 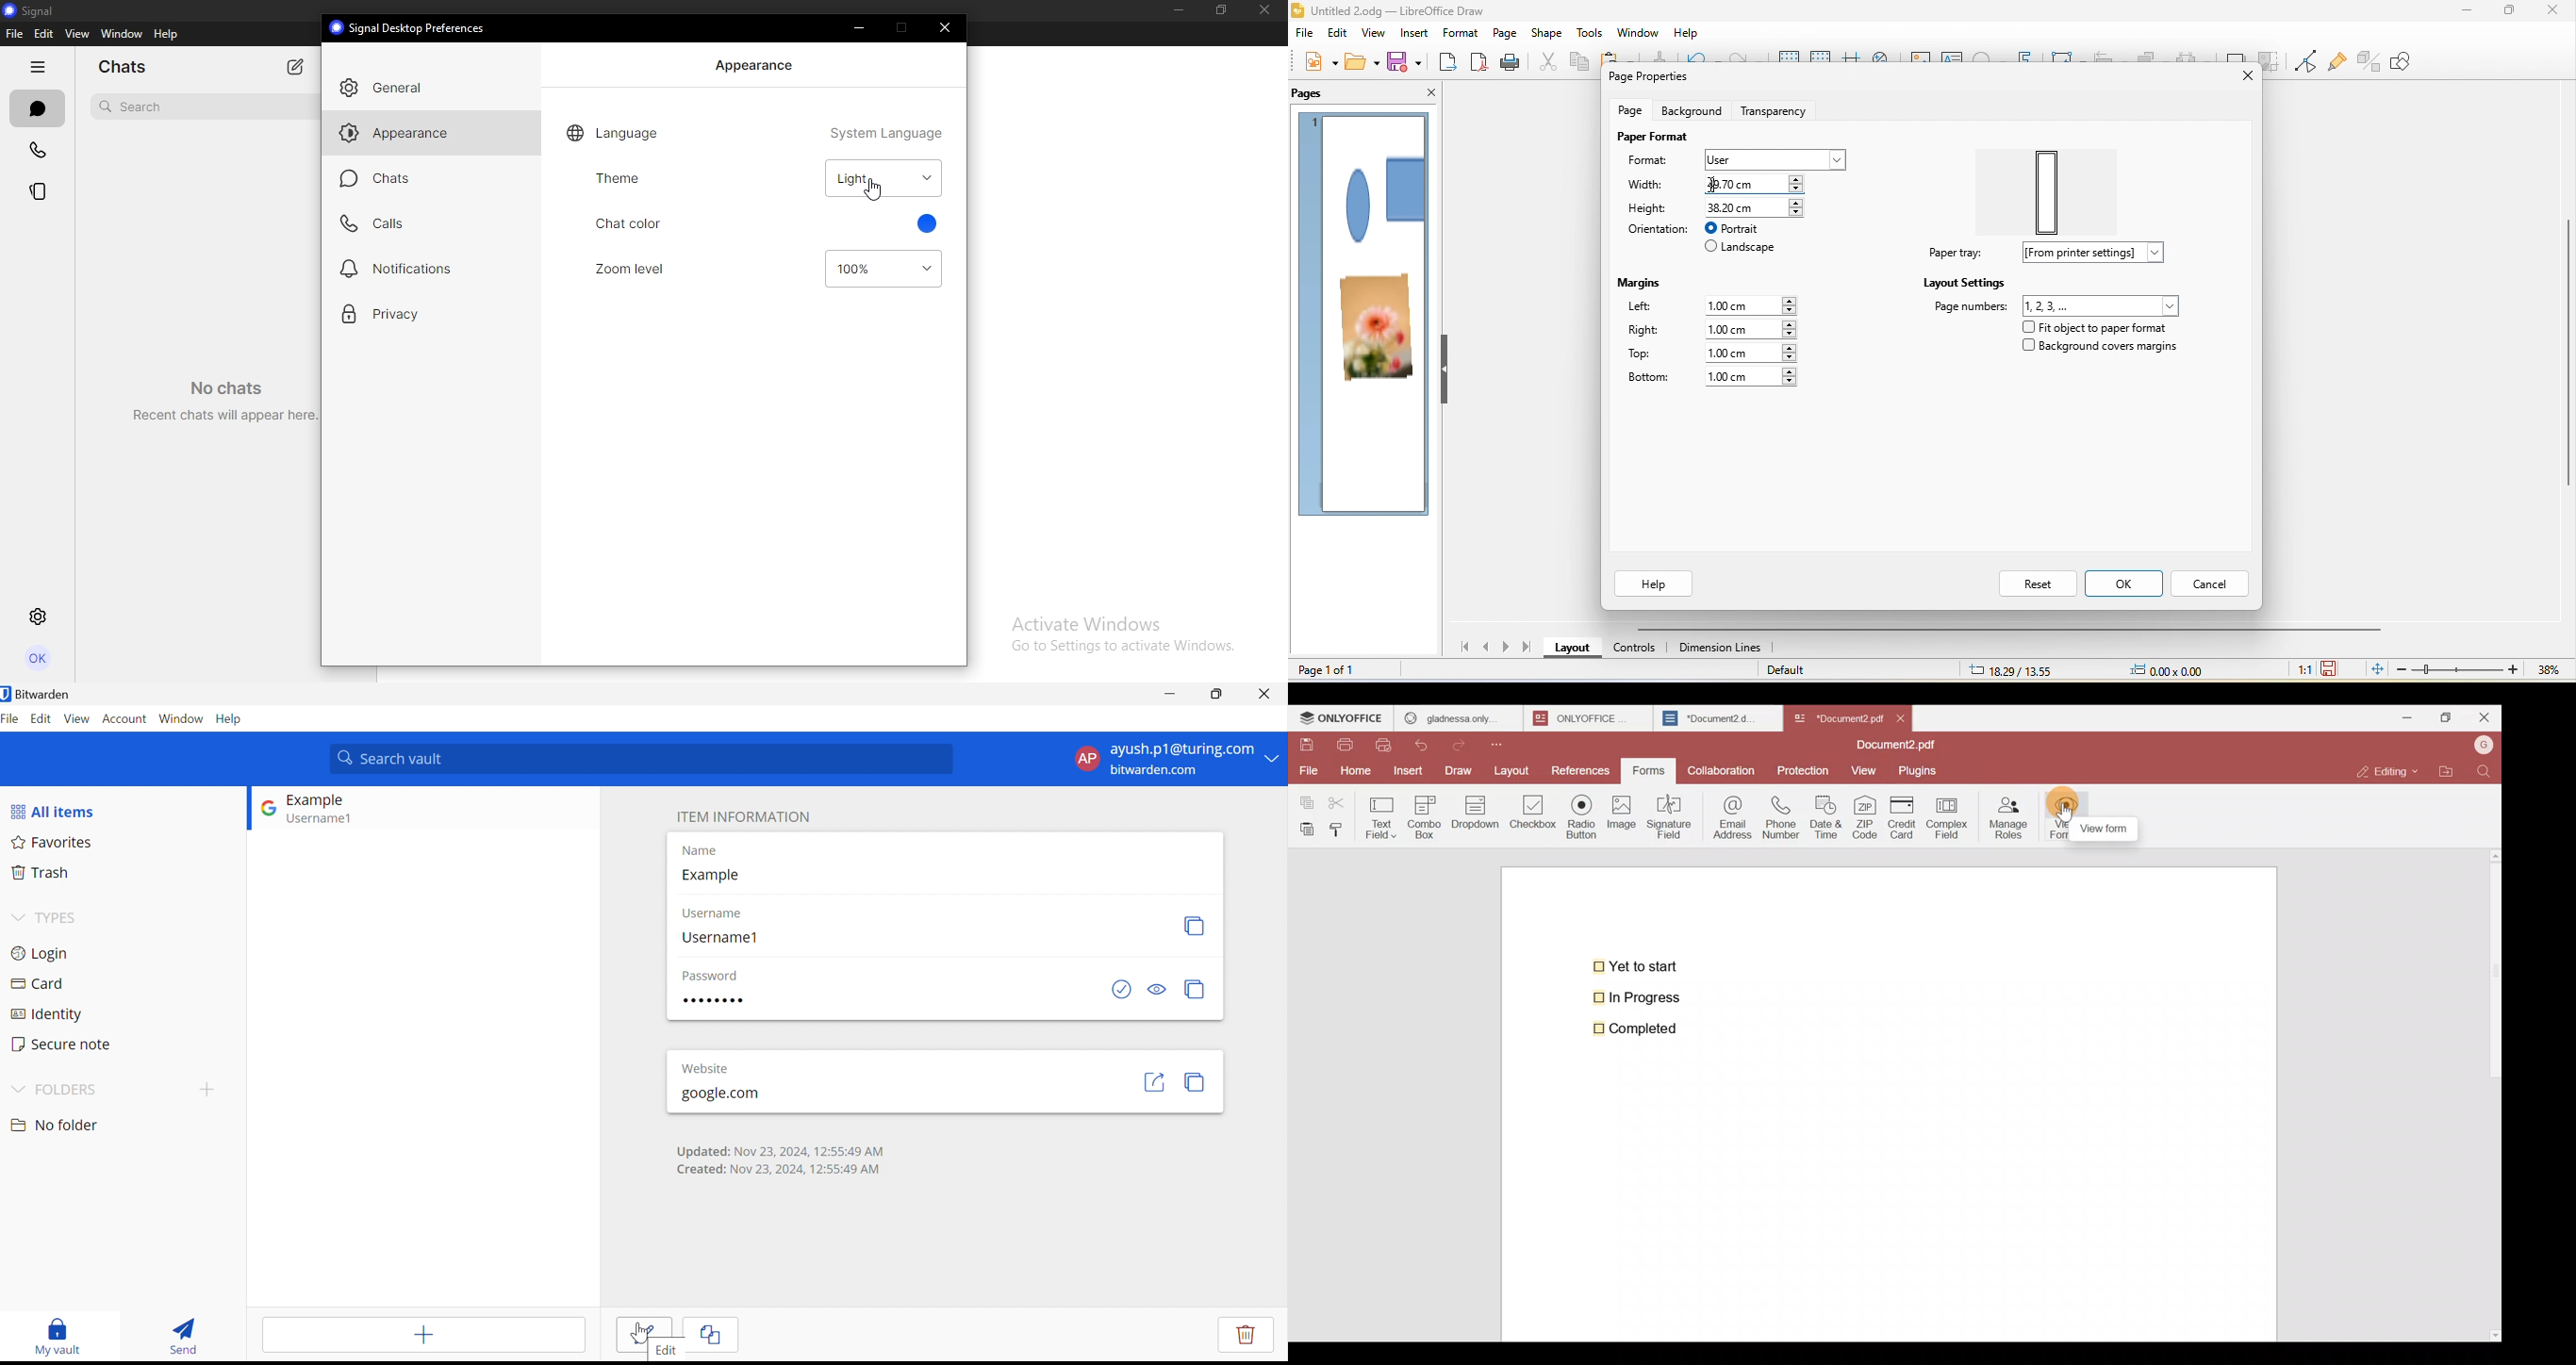 I want to click on text box, so click(x=1955, y=59).